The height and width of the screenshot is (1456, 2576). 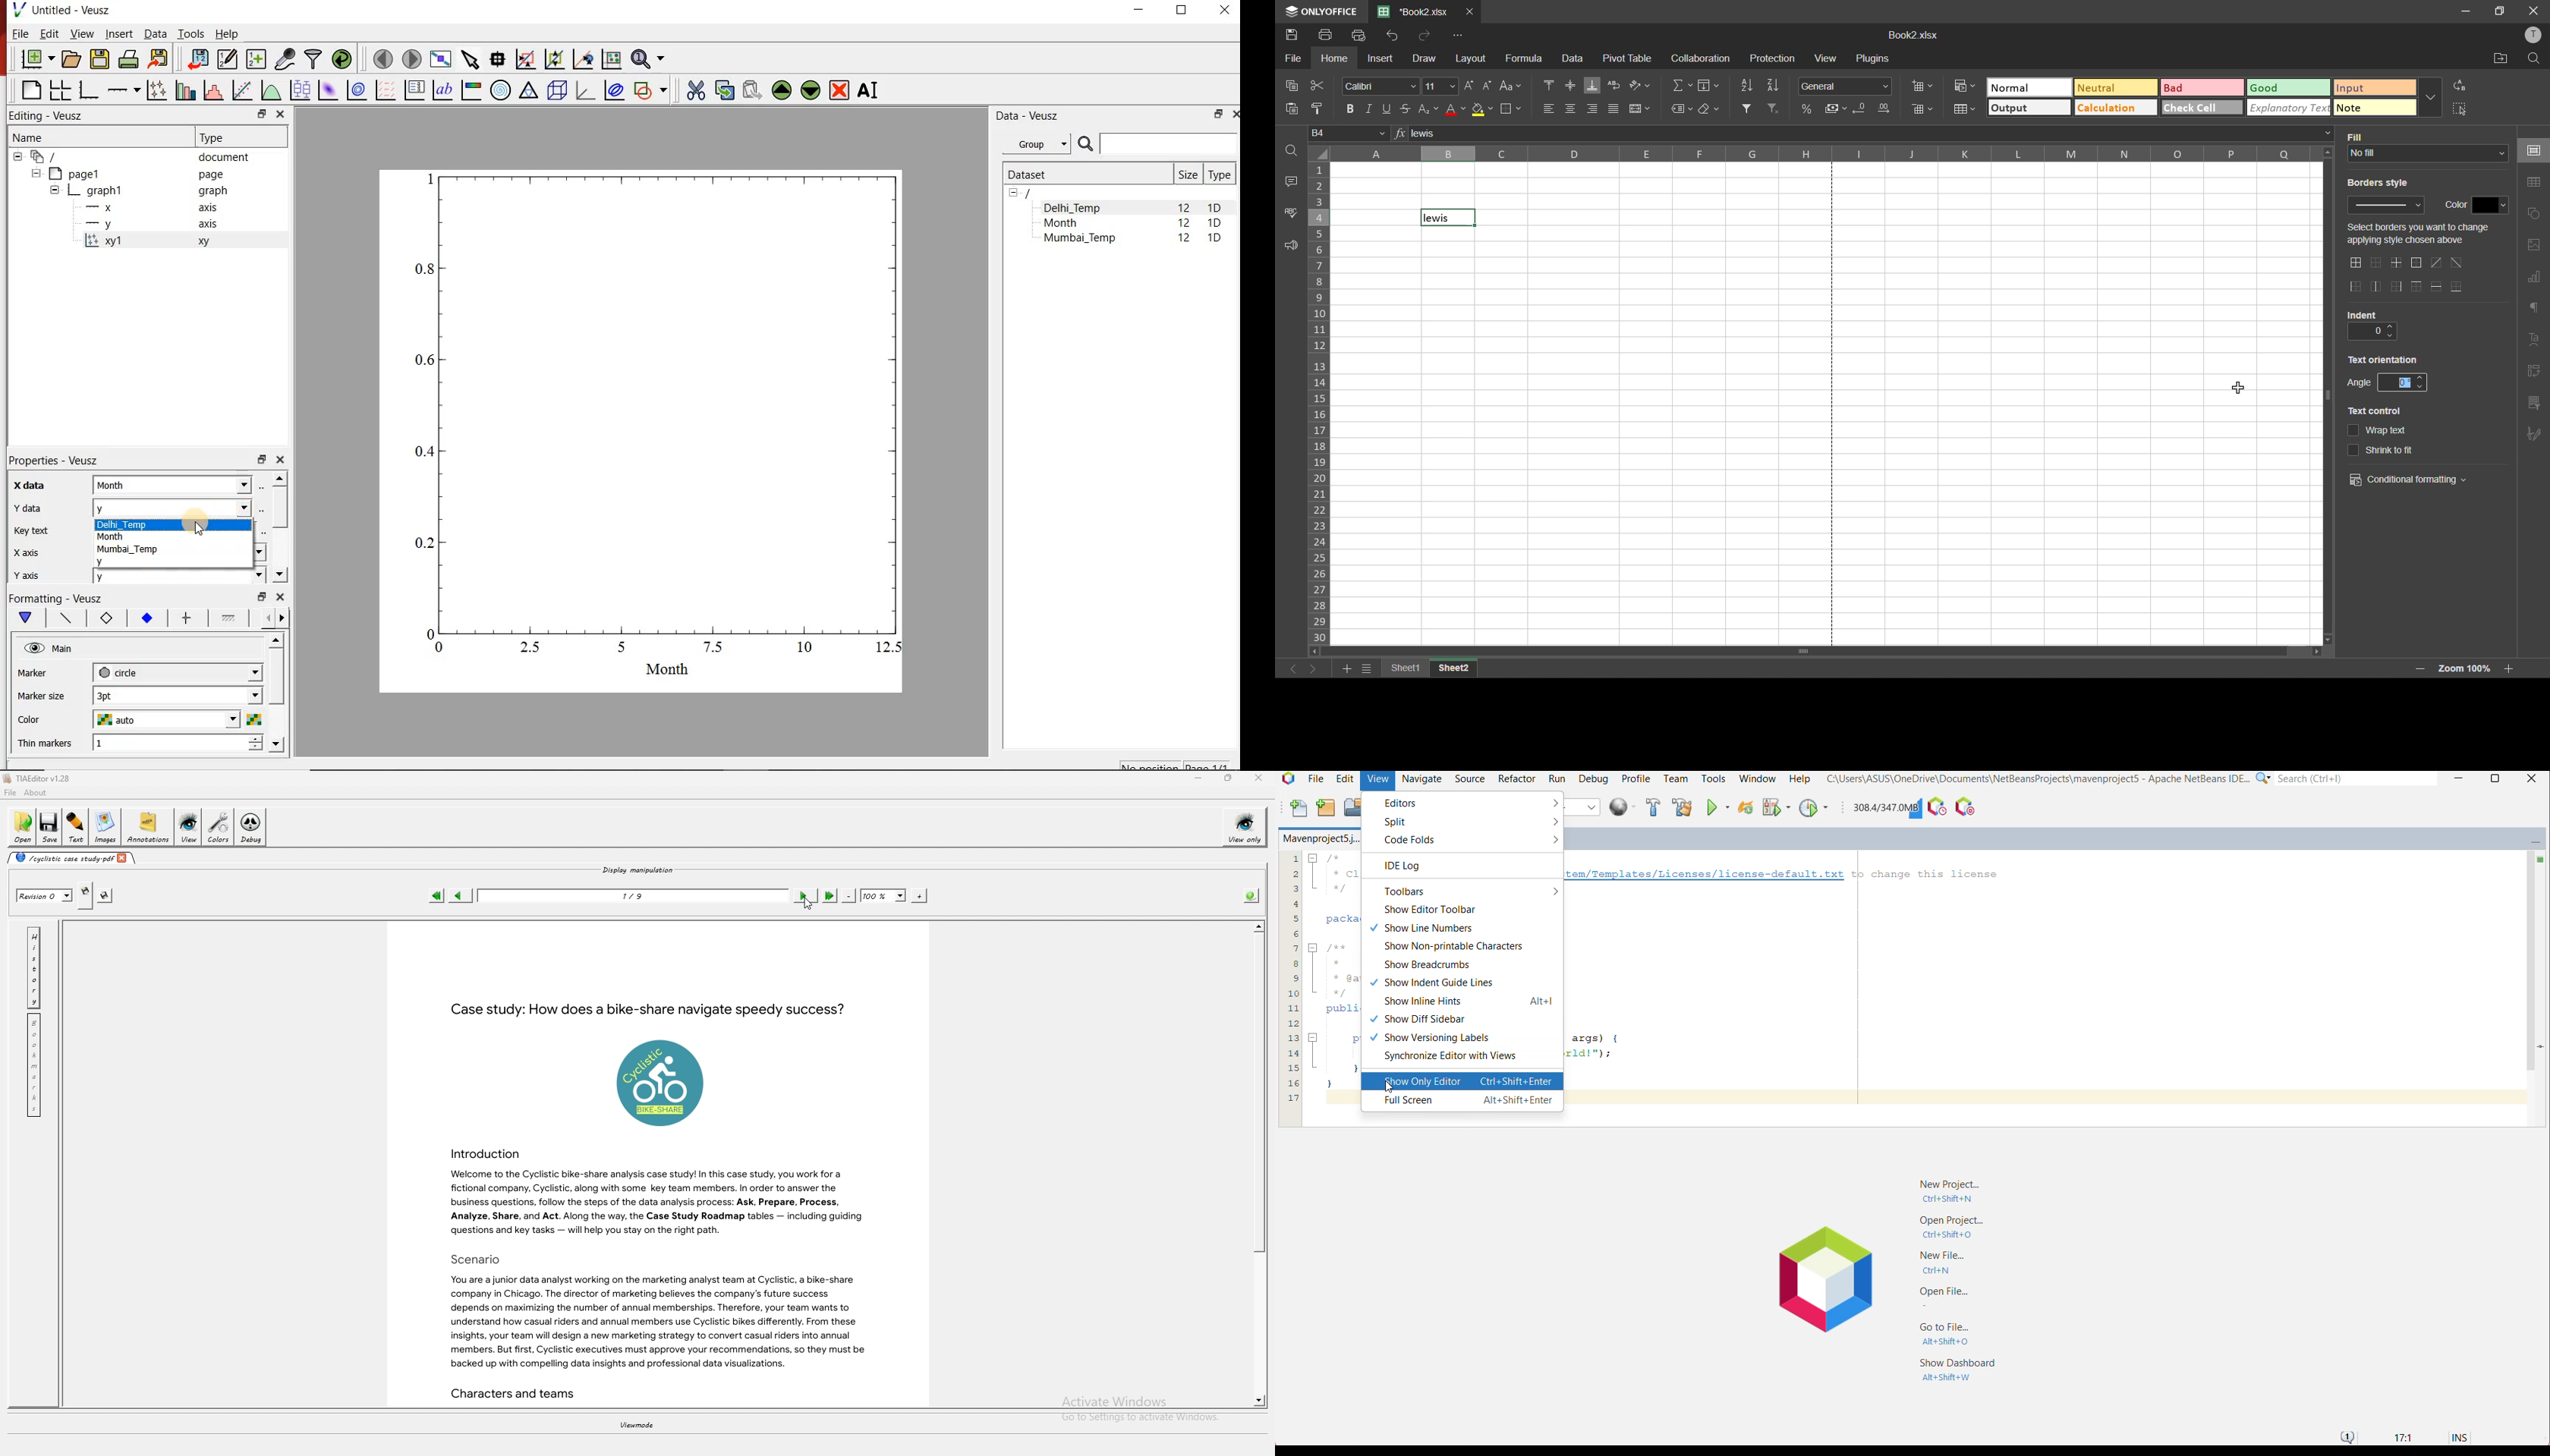 What do you see at coordinates (1922, 110) in the screenshot?
I see `delete cells` at bounding box center [1922, 110].